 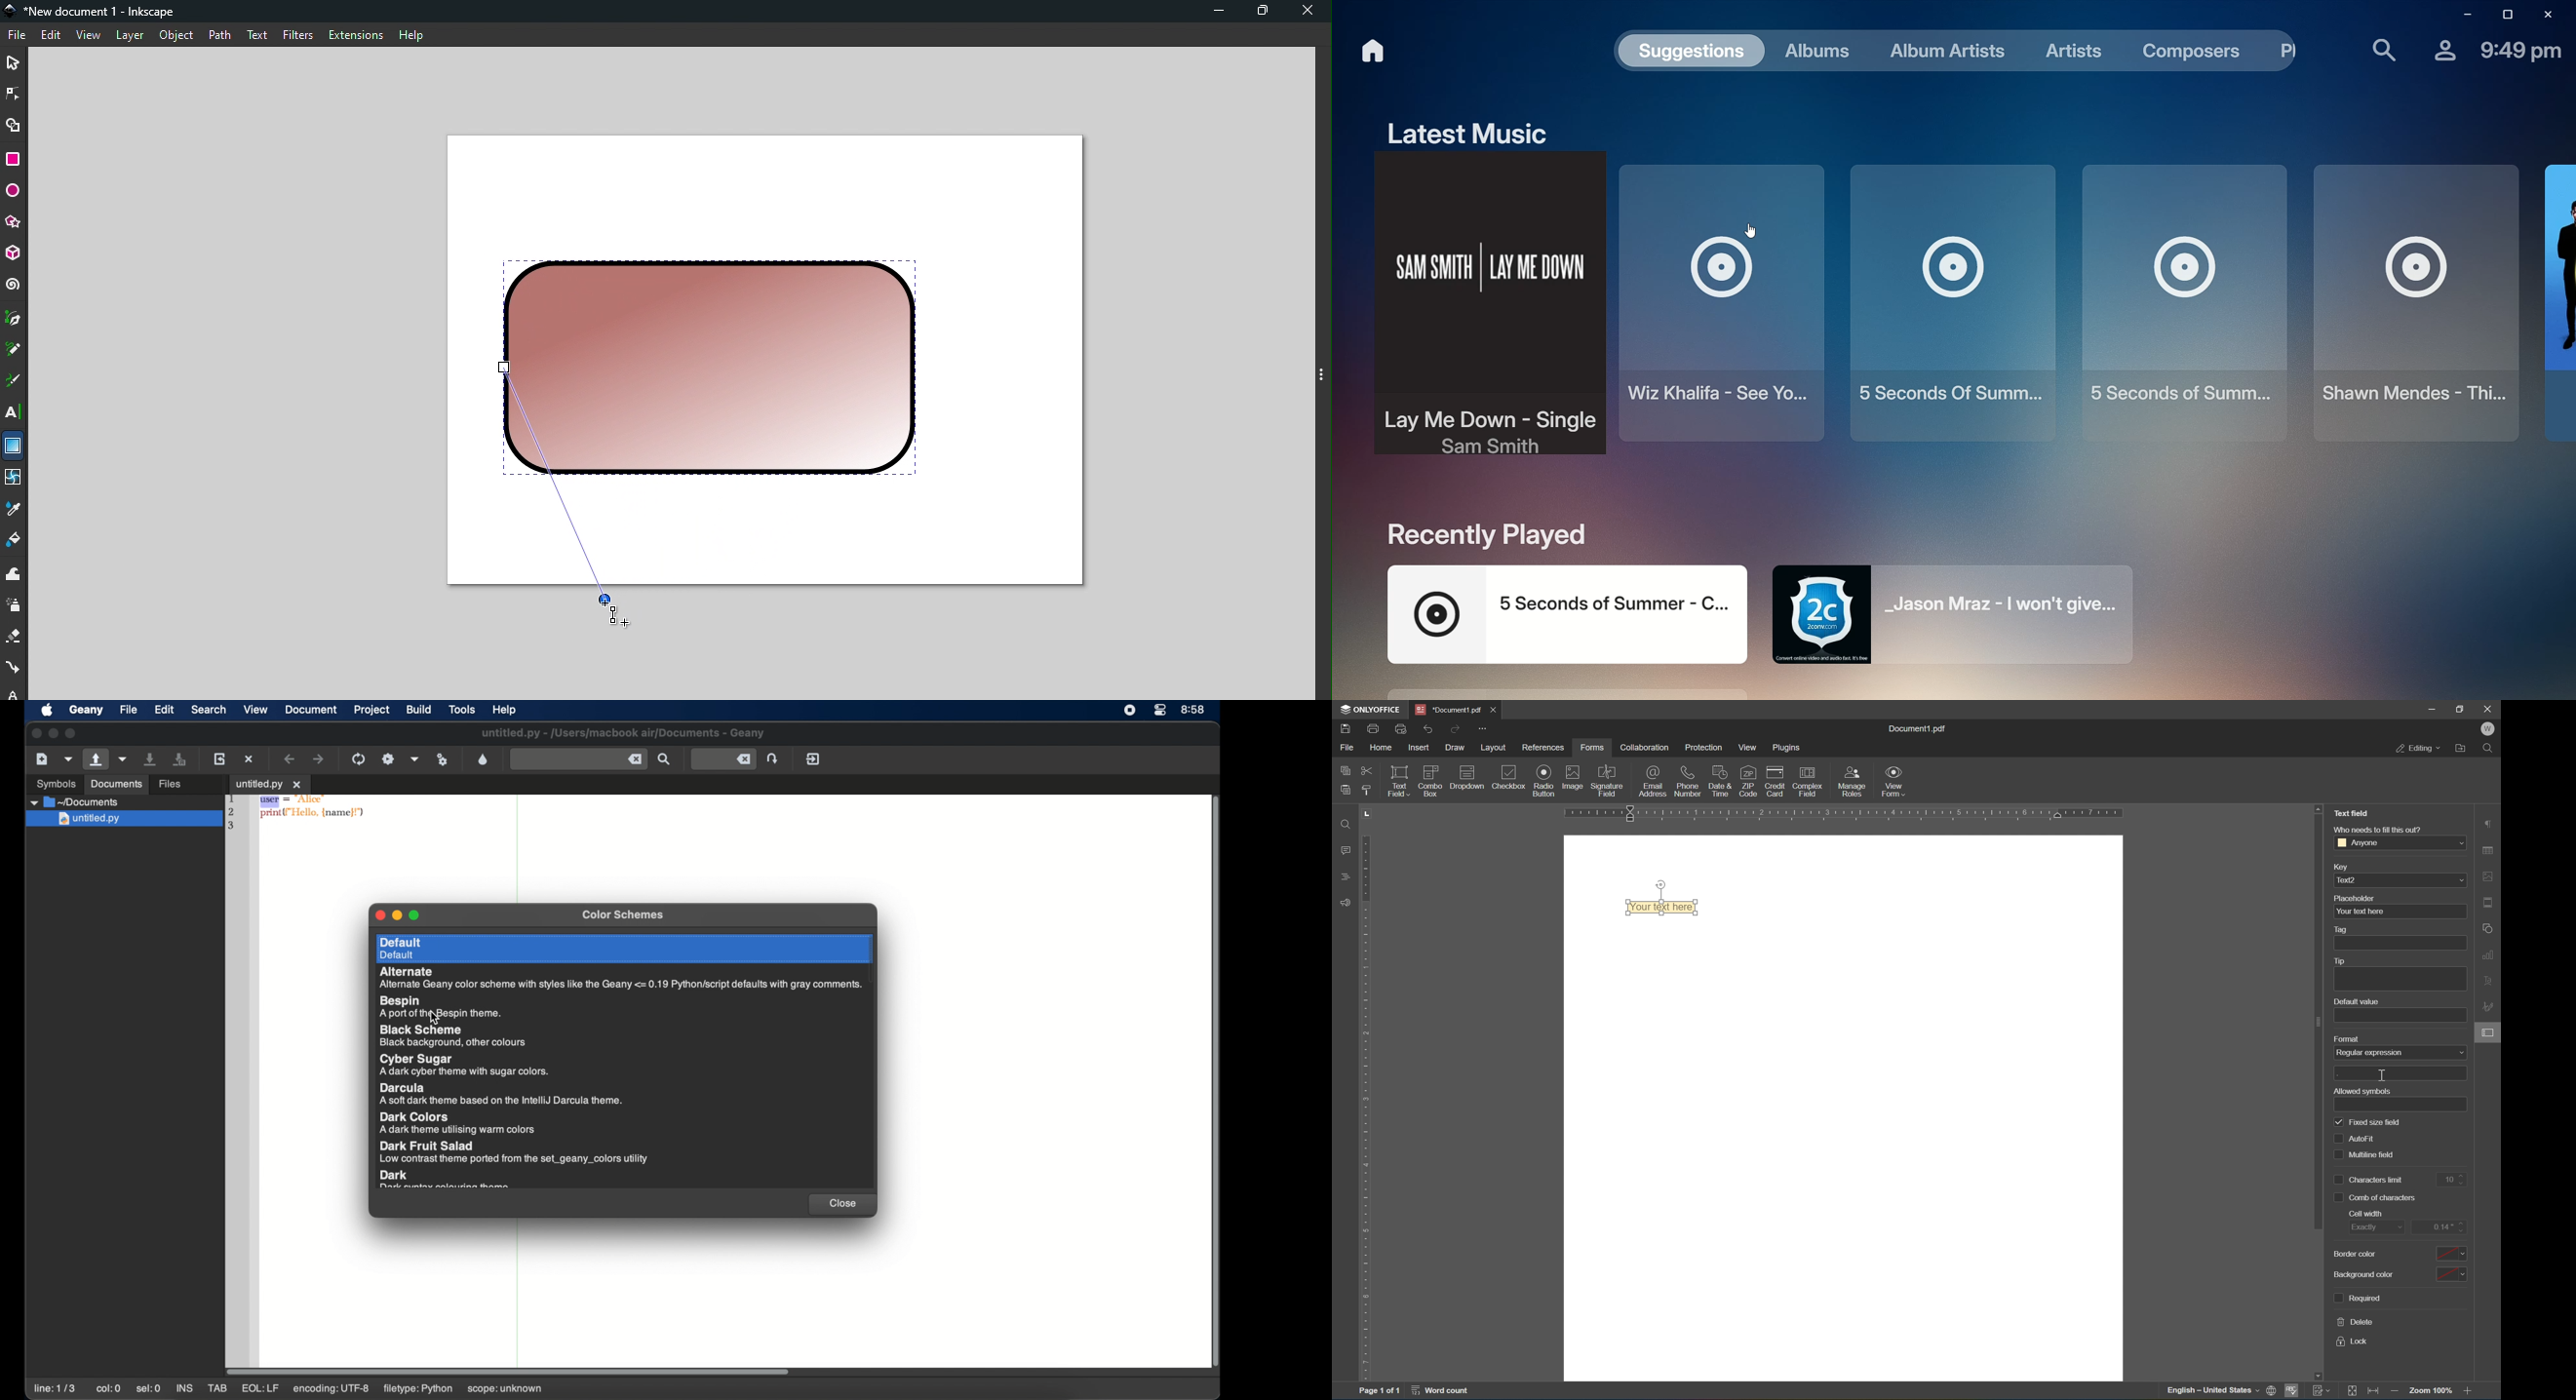 I want to click on redo, so click(x=1456, y=729).